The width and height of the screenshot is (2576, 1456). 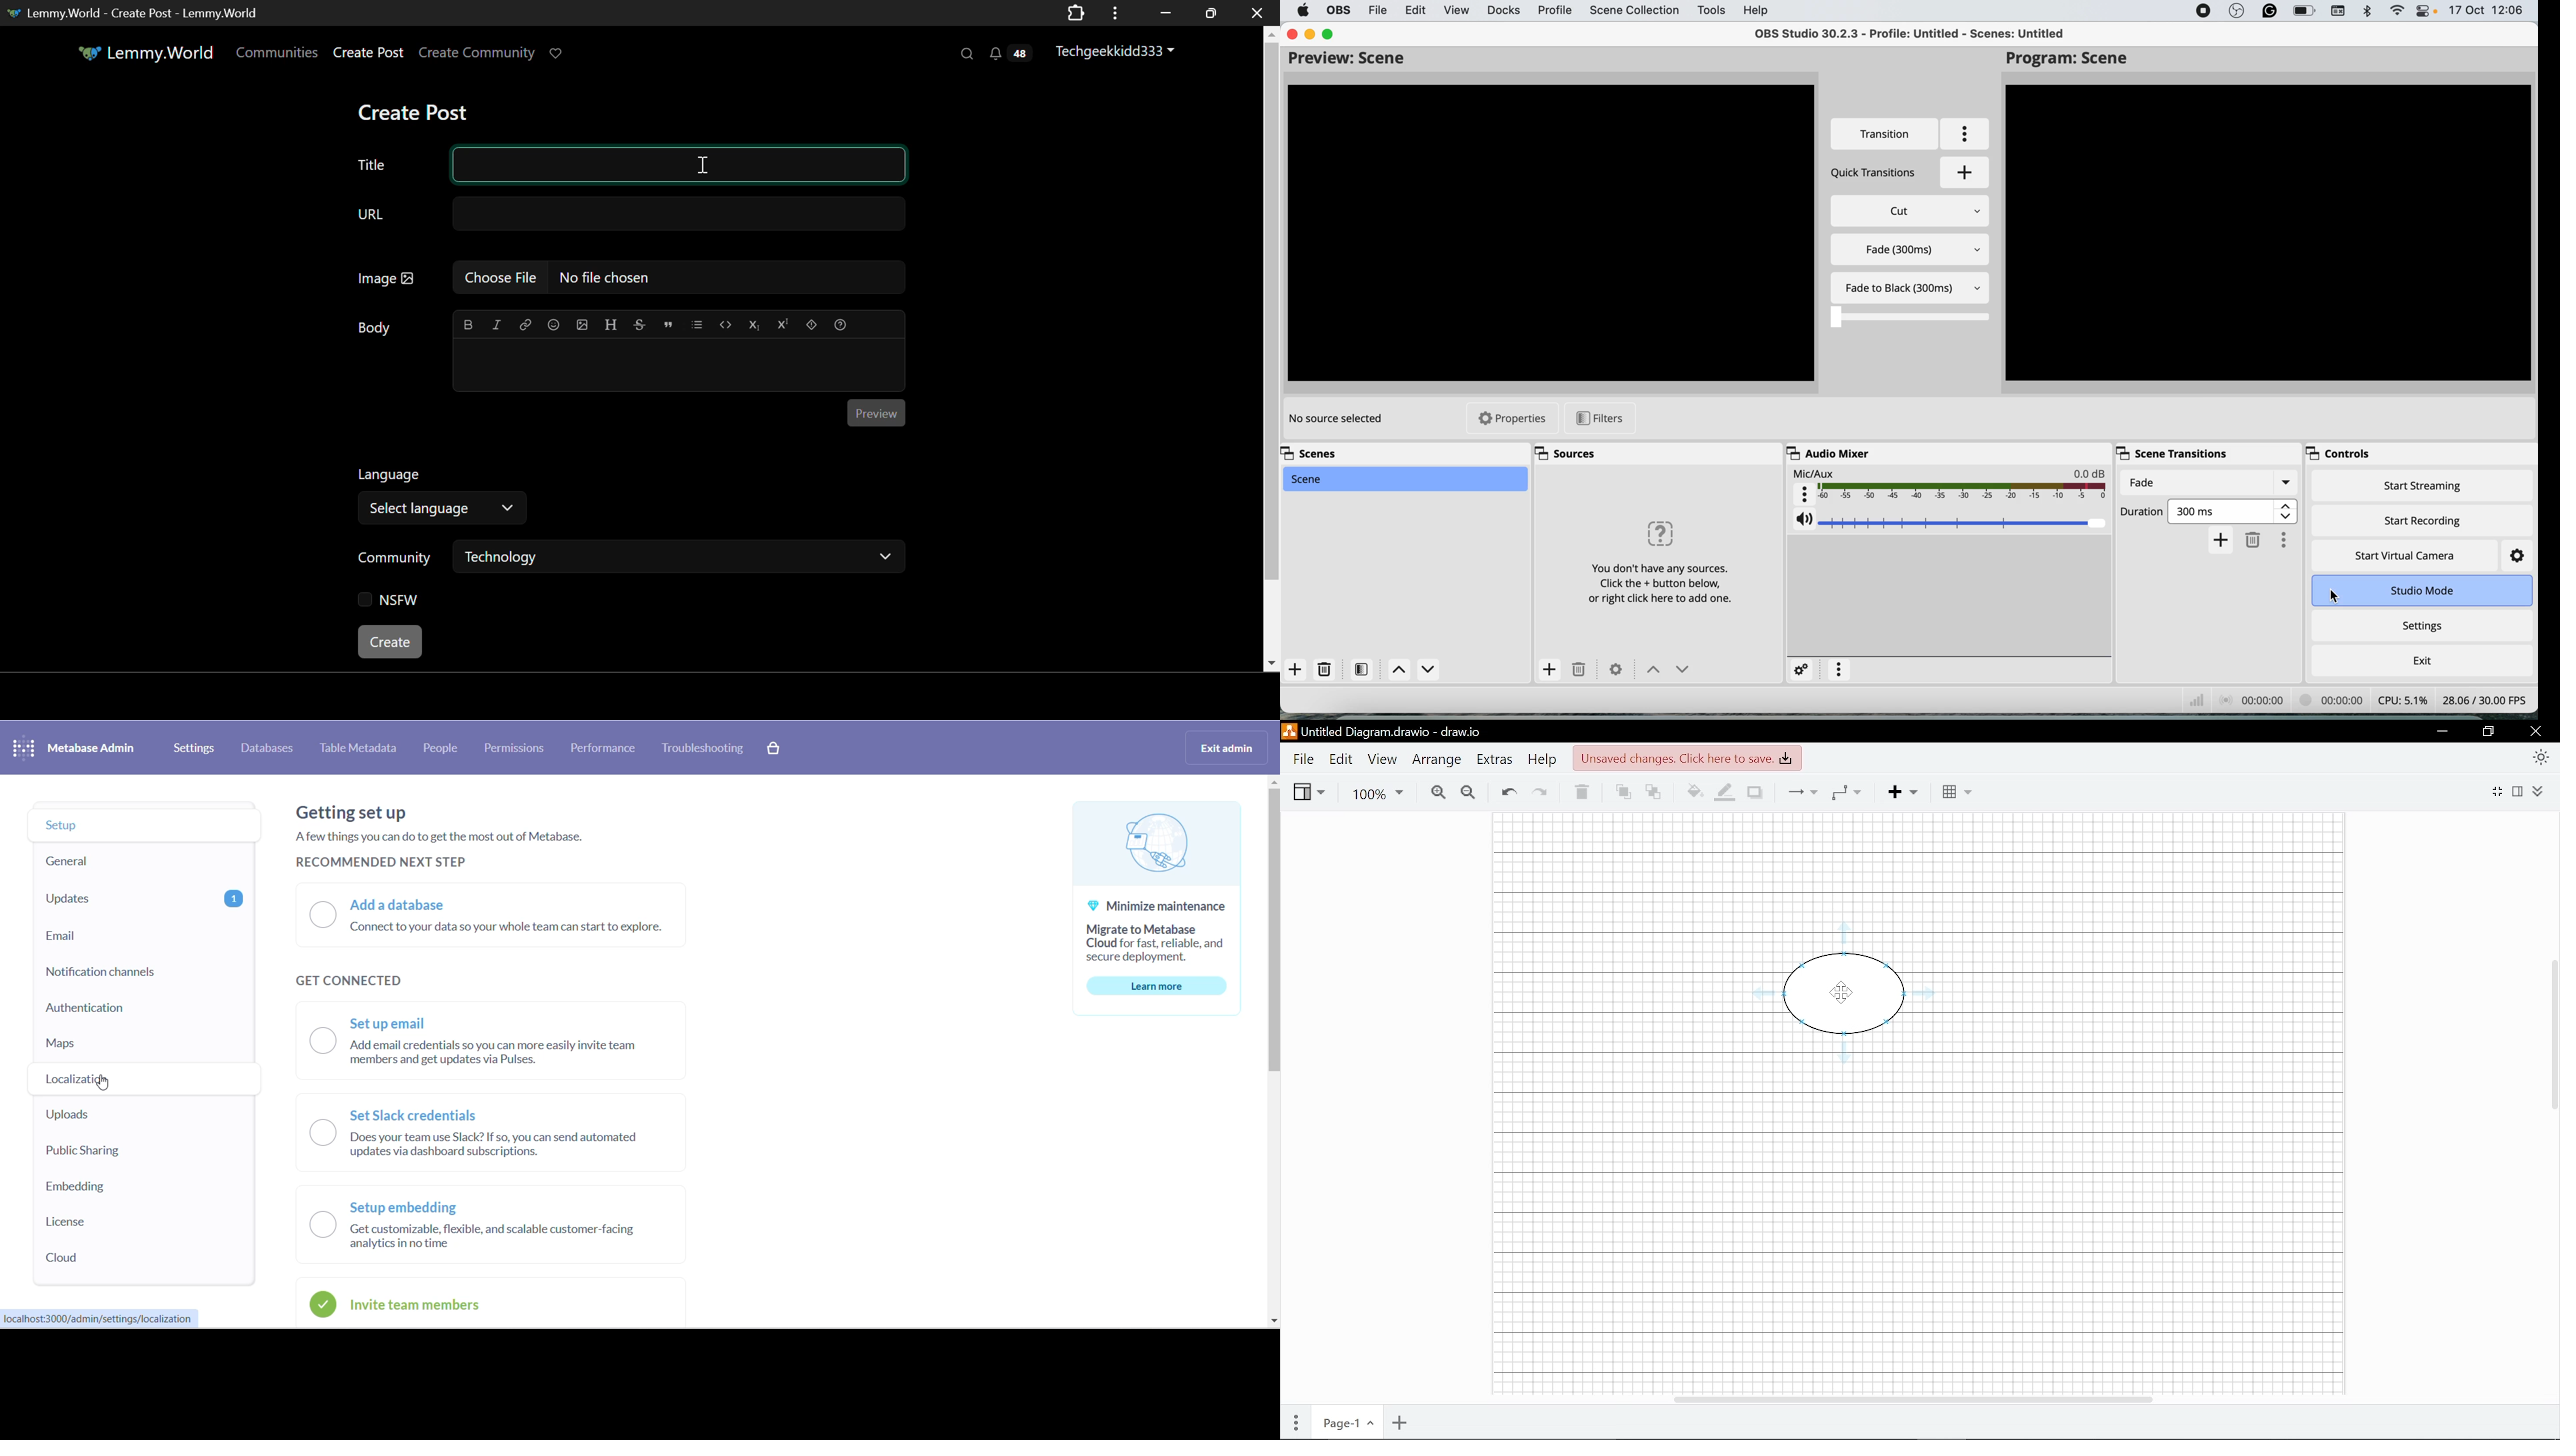 I want to click on Restore Down, so click(x=1163, y=13).